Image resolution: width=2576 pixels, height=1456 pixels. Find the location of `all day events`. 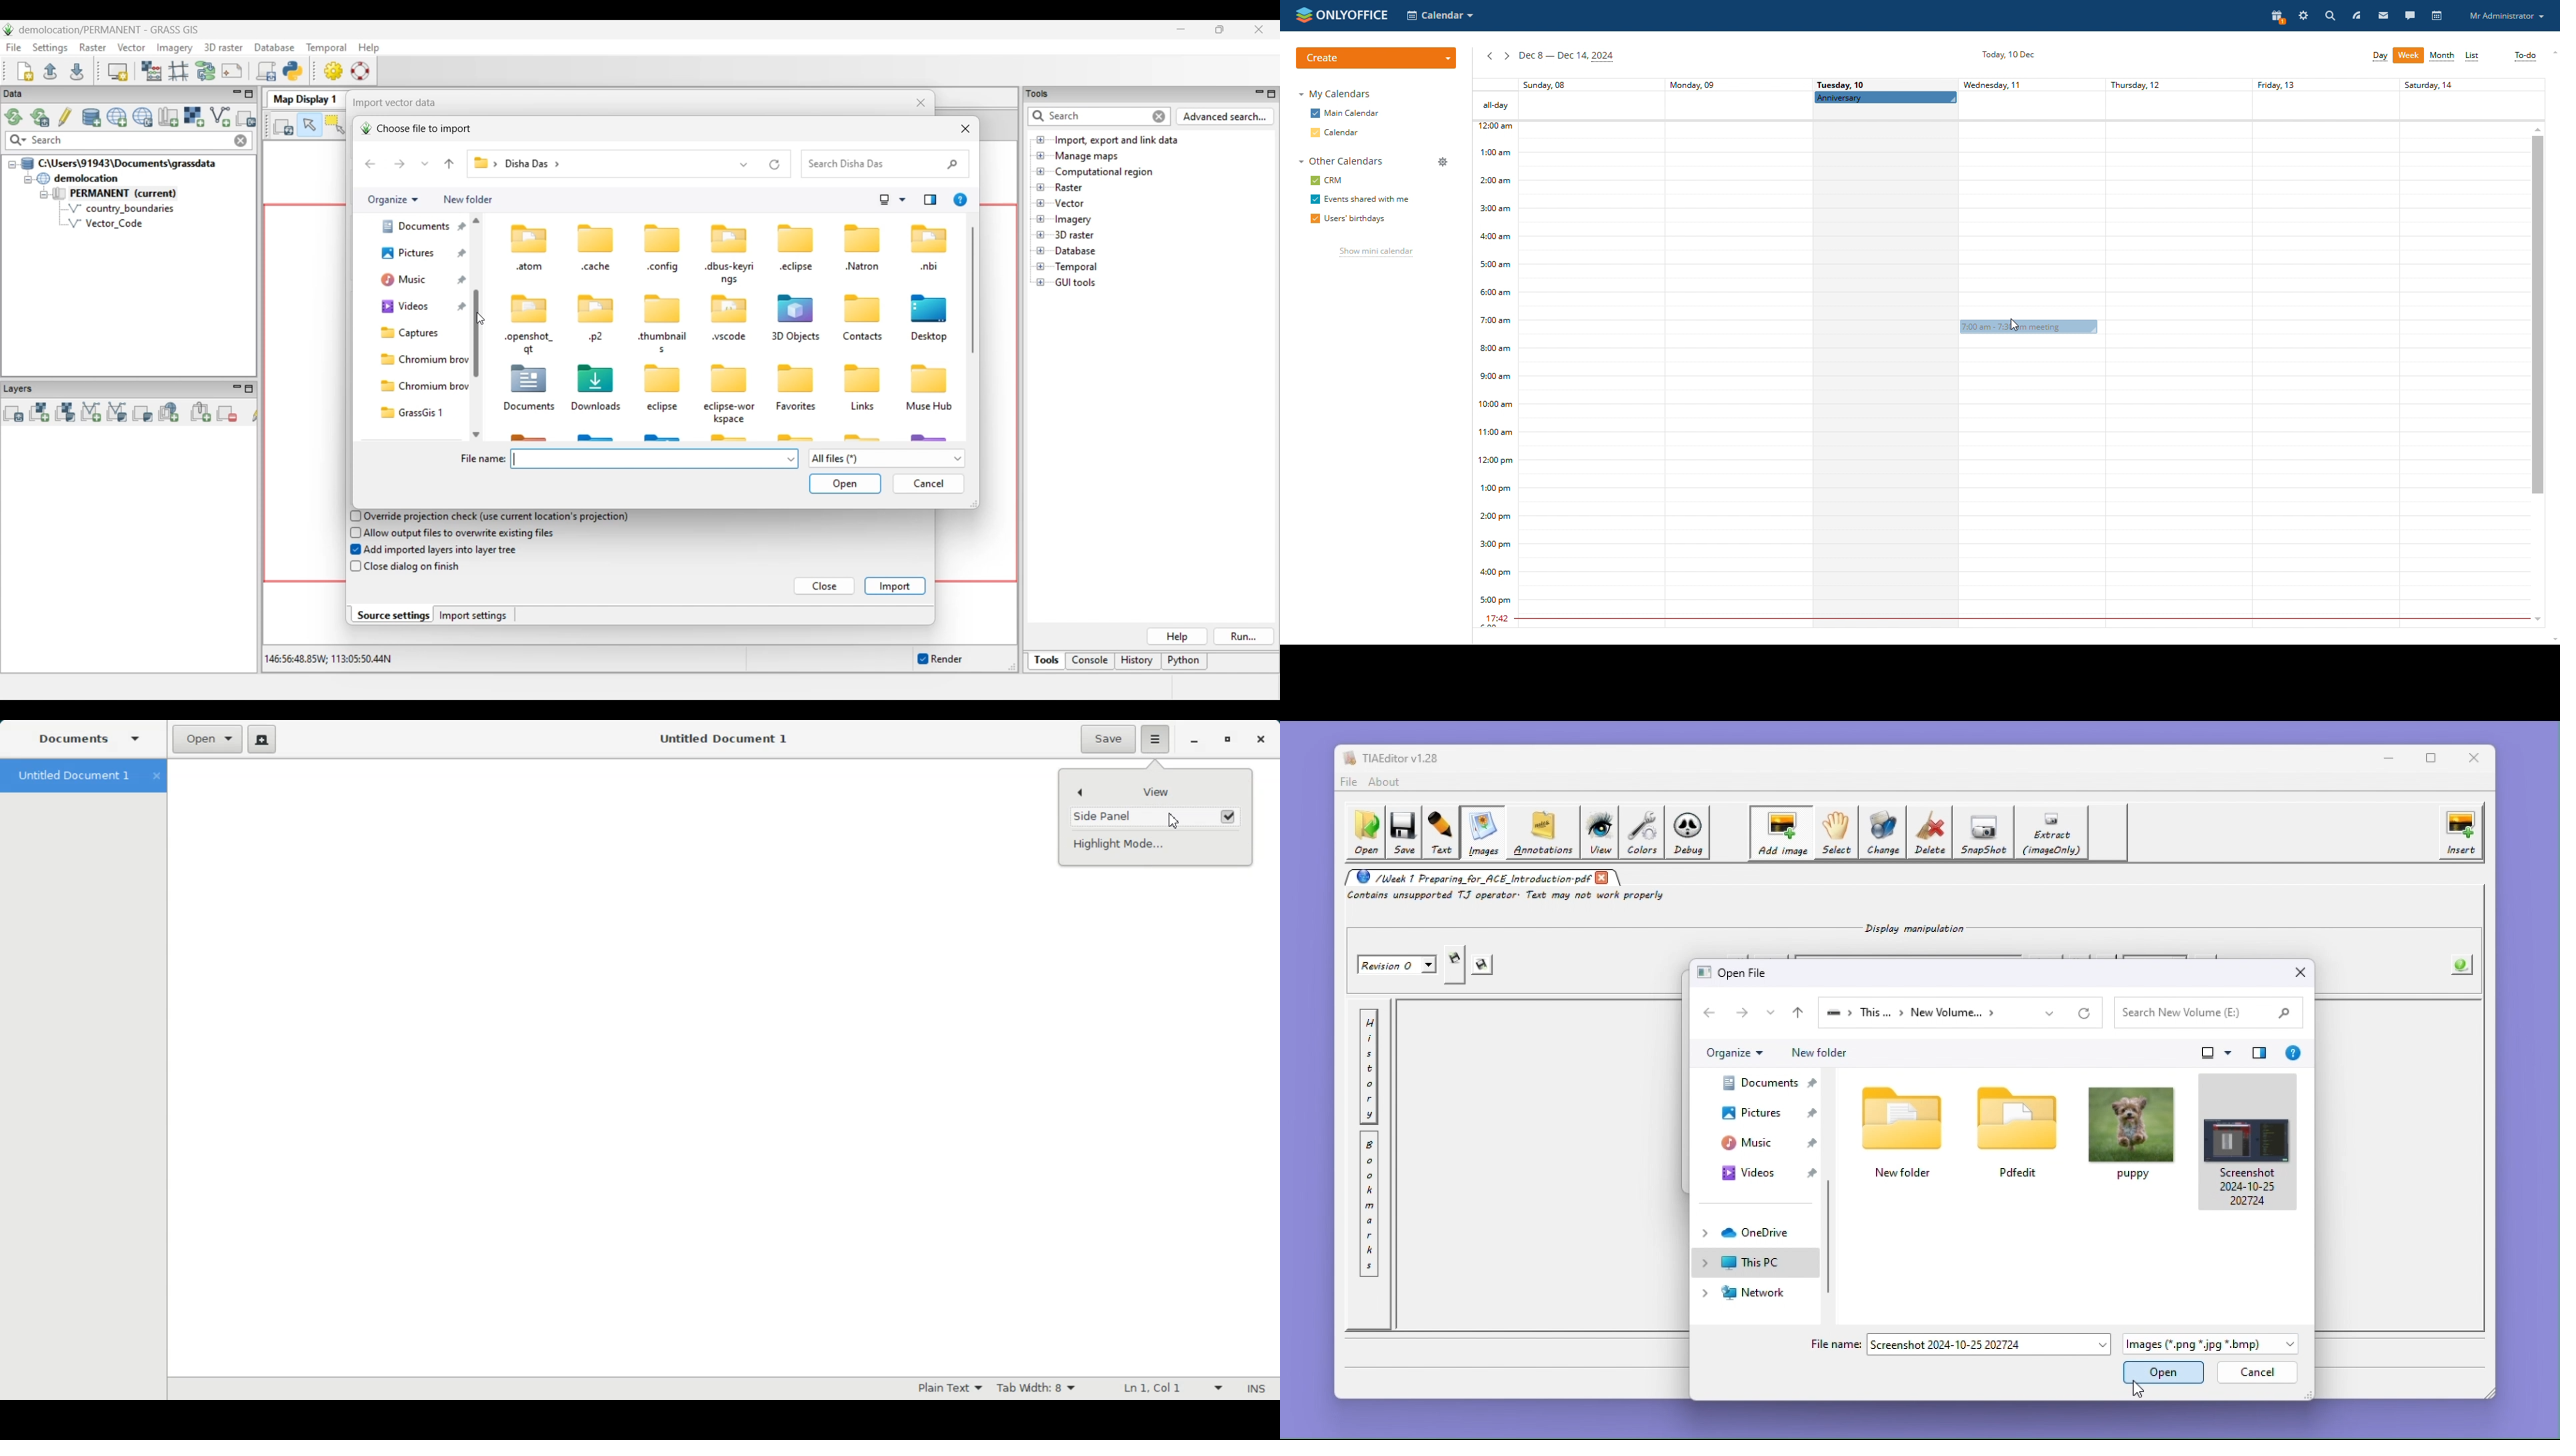

all day events is located at coordinates (2008, 106).